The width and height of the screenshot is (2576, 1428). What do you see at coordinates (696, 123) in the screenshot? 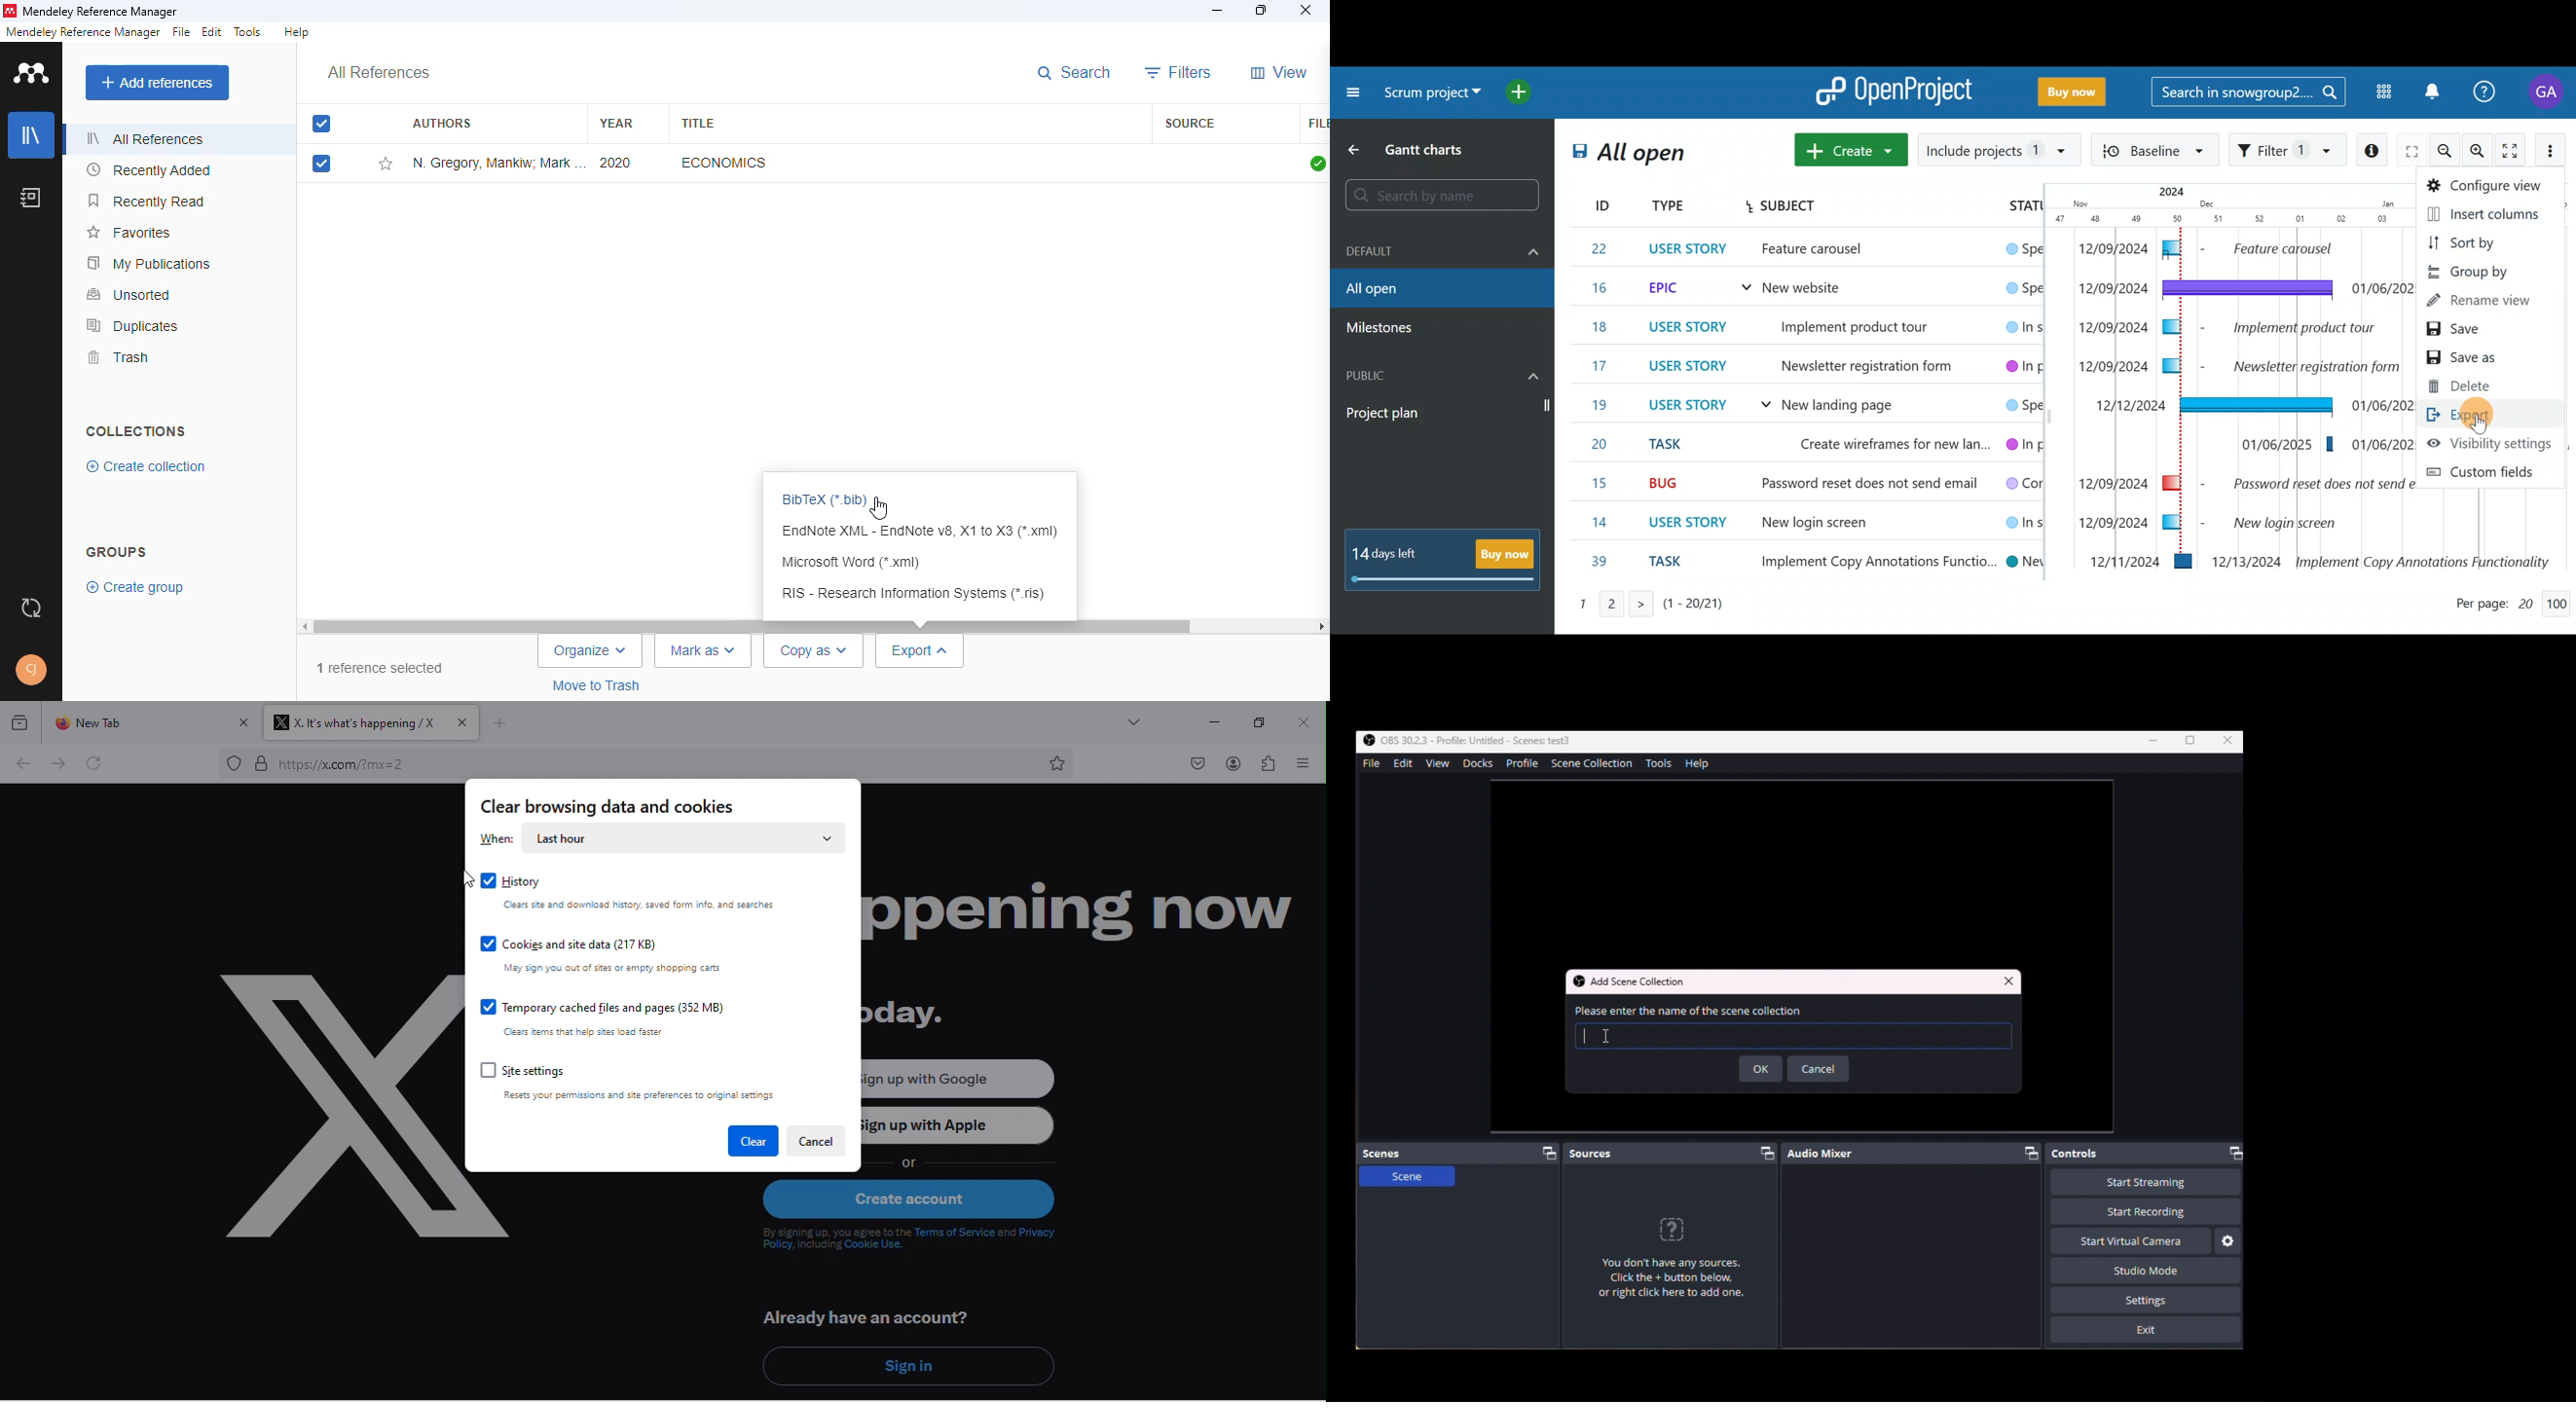
I see `title` at bounding box center [696, 123].